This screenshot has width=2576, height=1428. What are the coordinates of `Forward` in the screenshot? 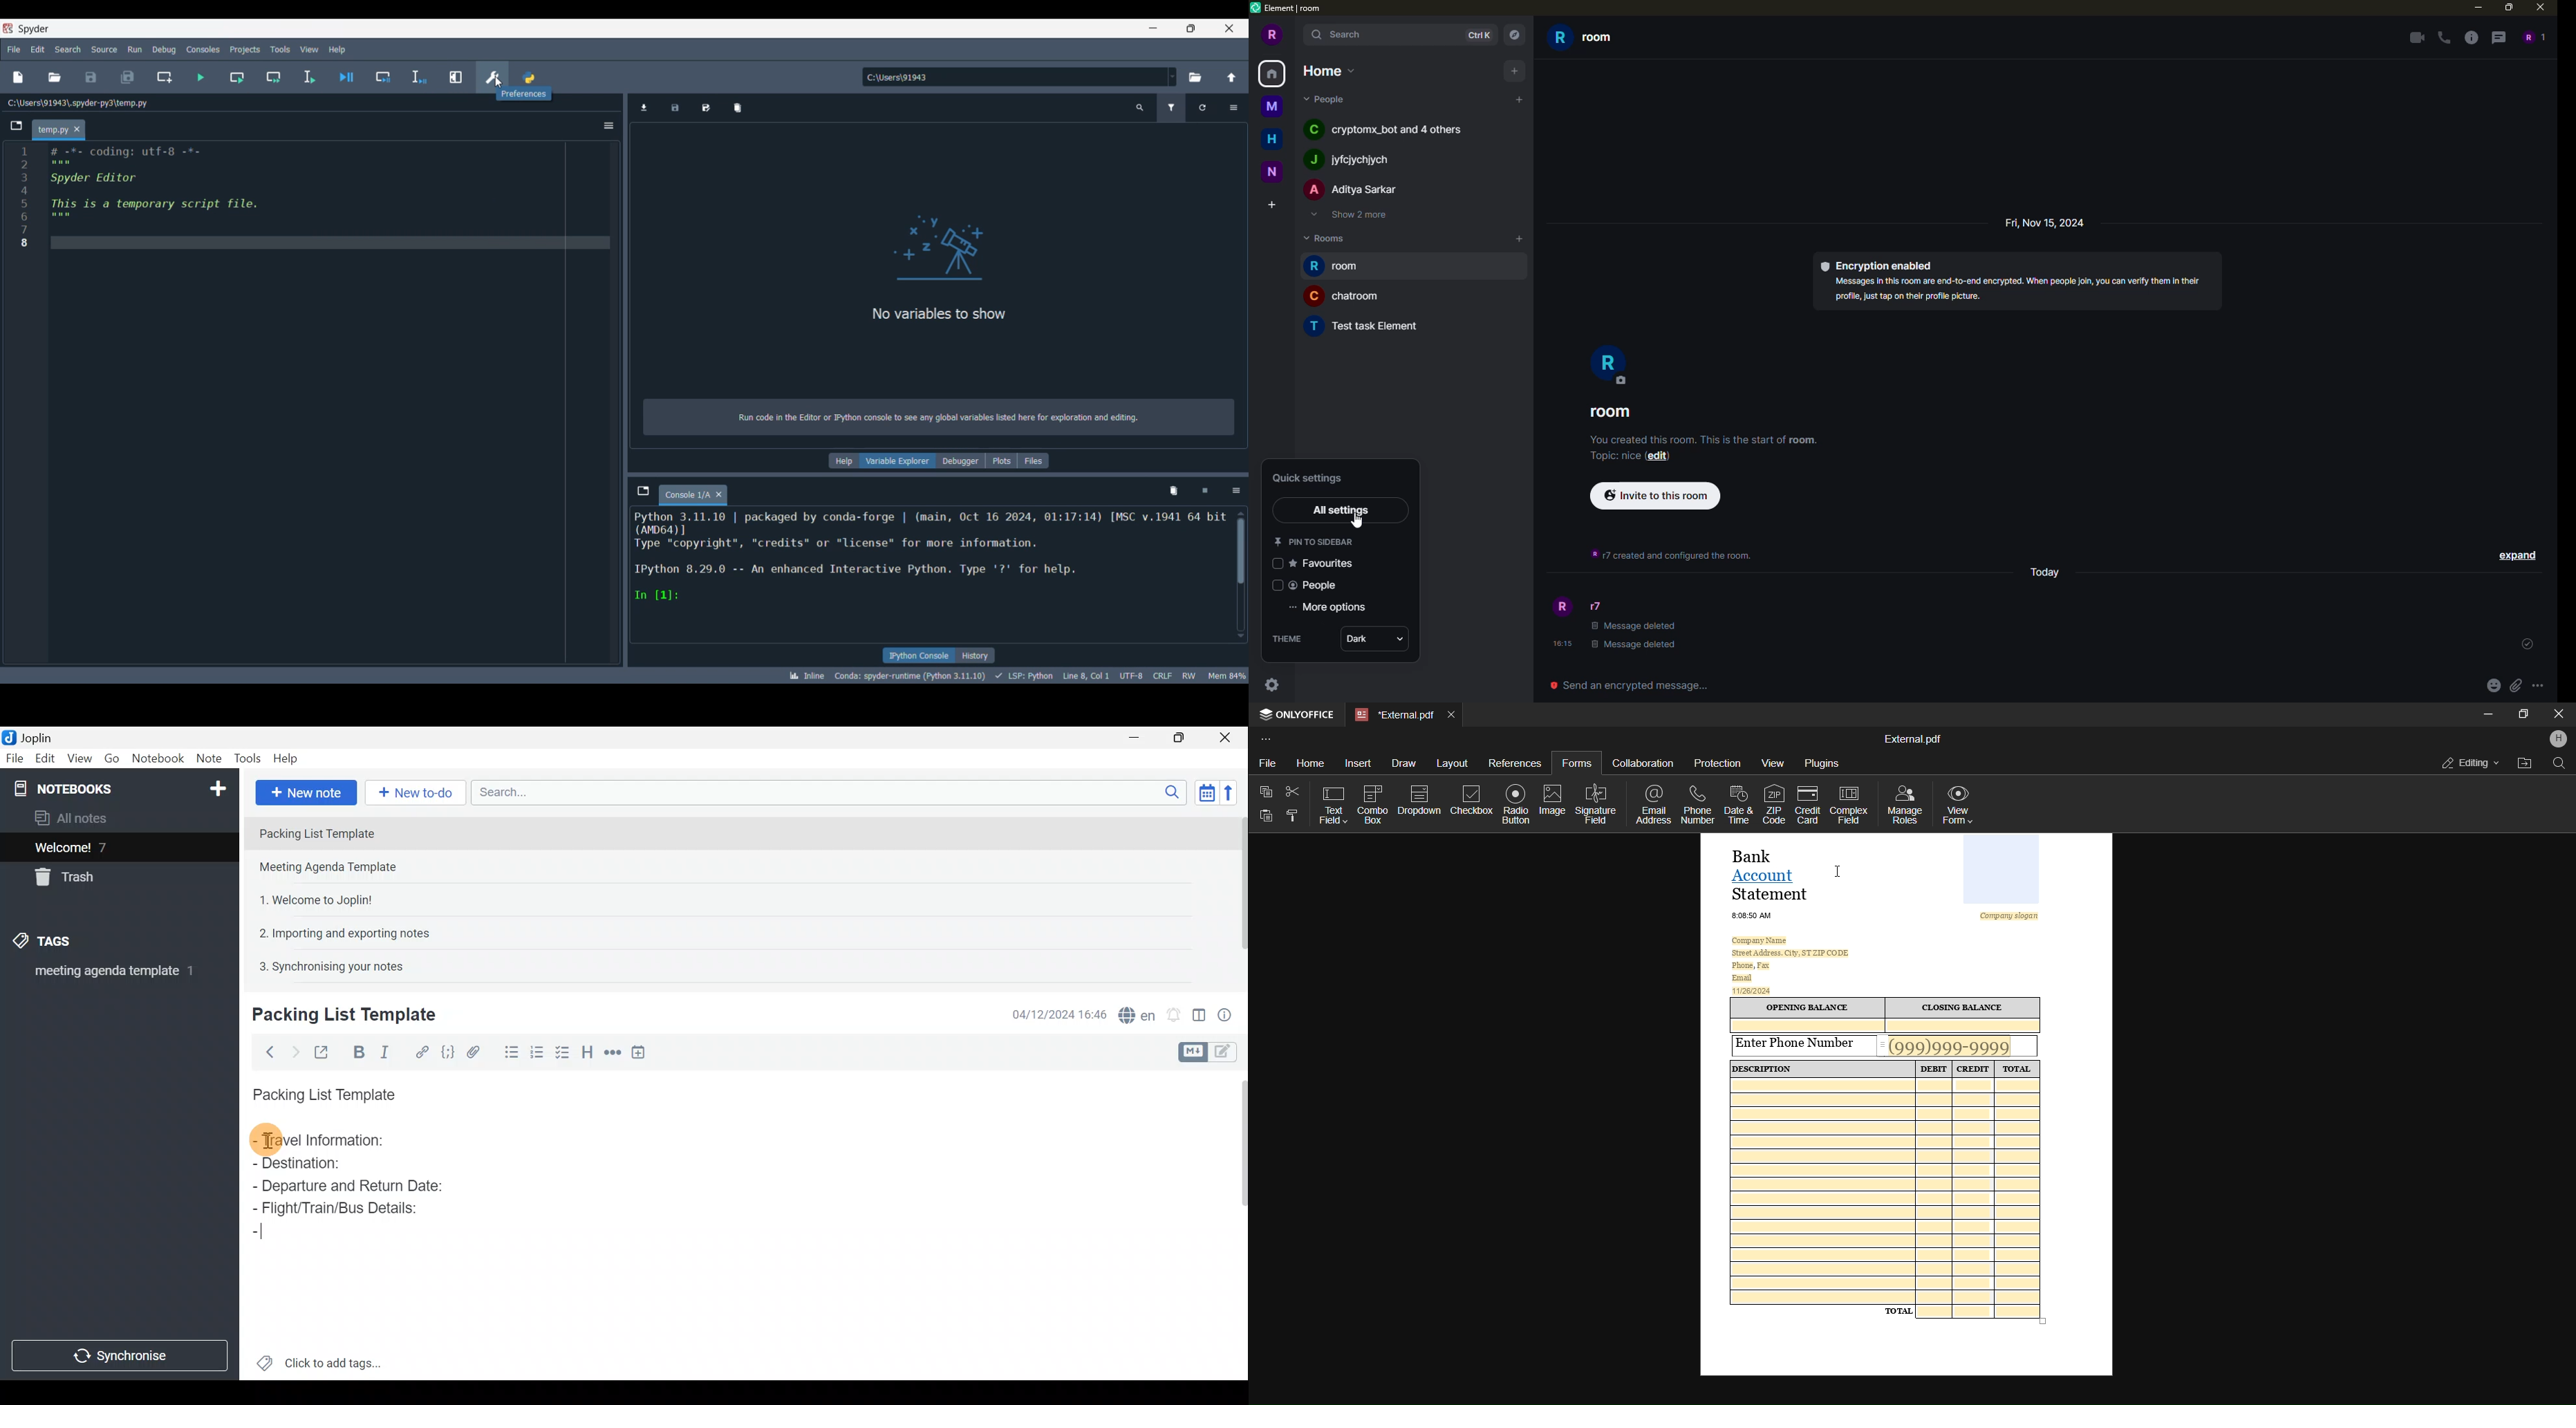 It's located at (293, 1050).